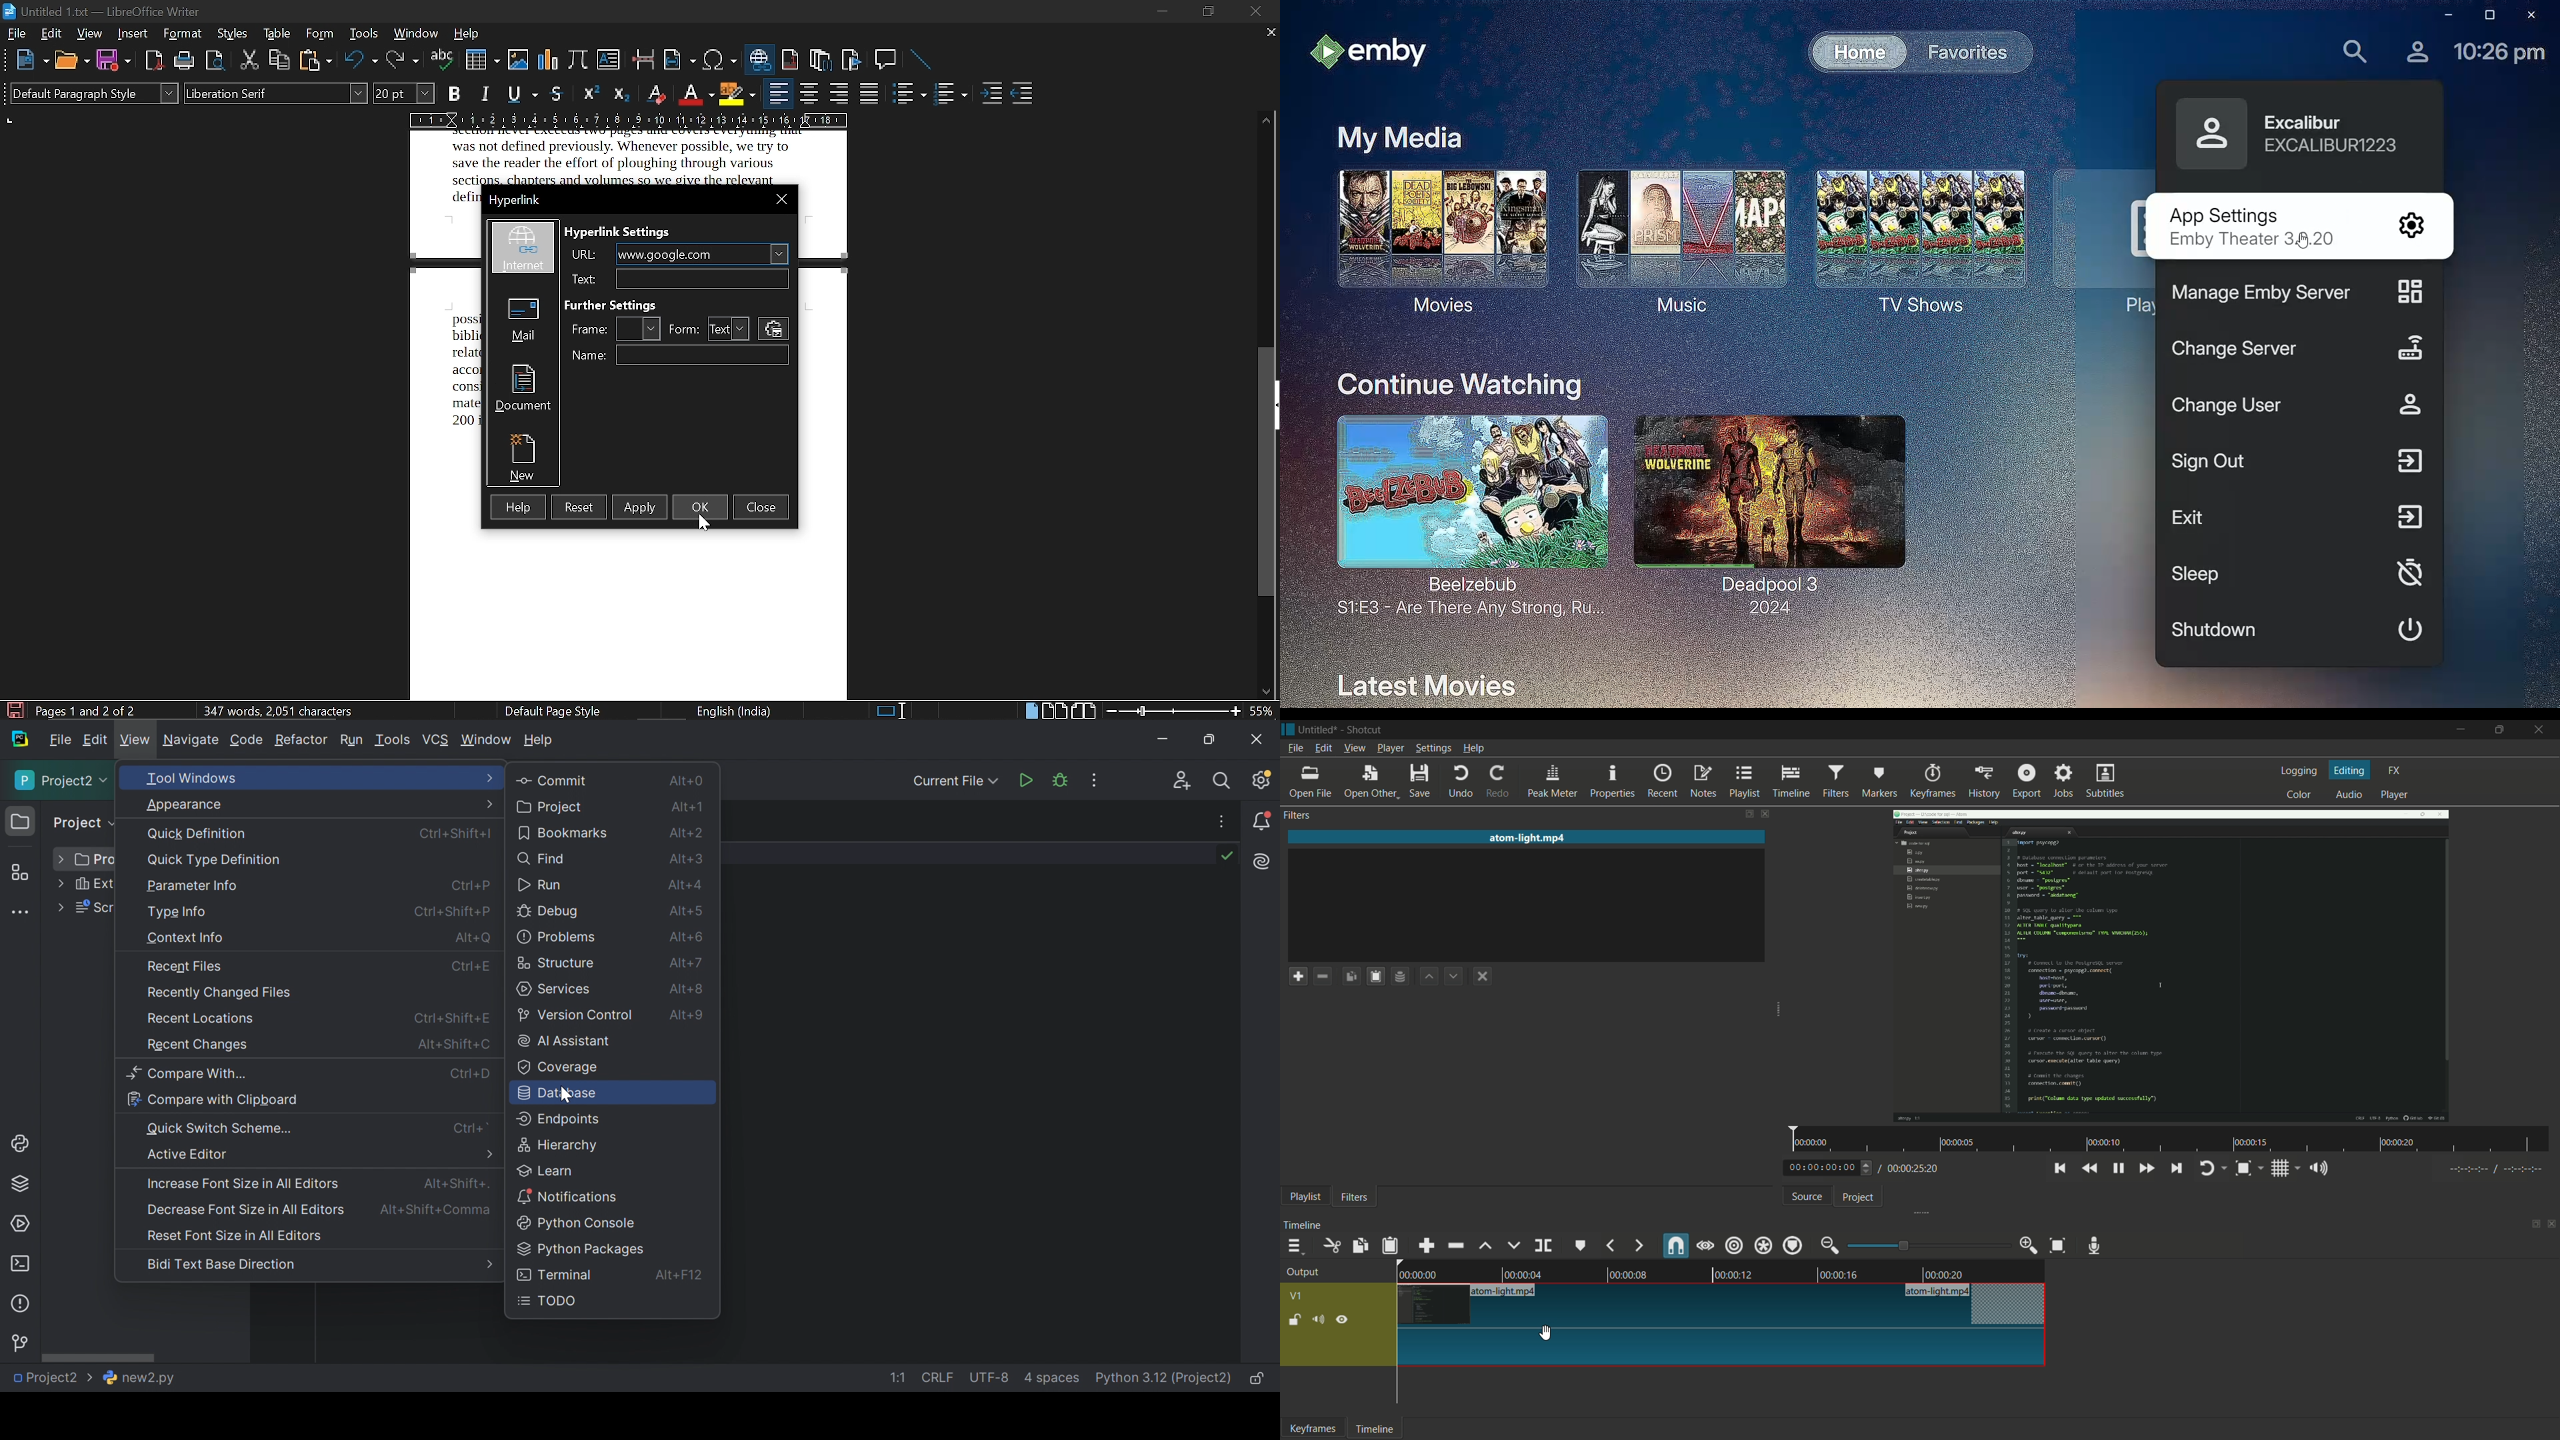 The height and width of the screenshot is (1456, 2576). I want to click on emby, so click(1372, 51).